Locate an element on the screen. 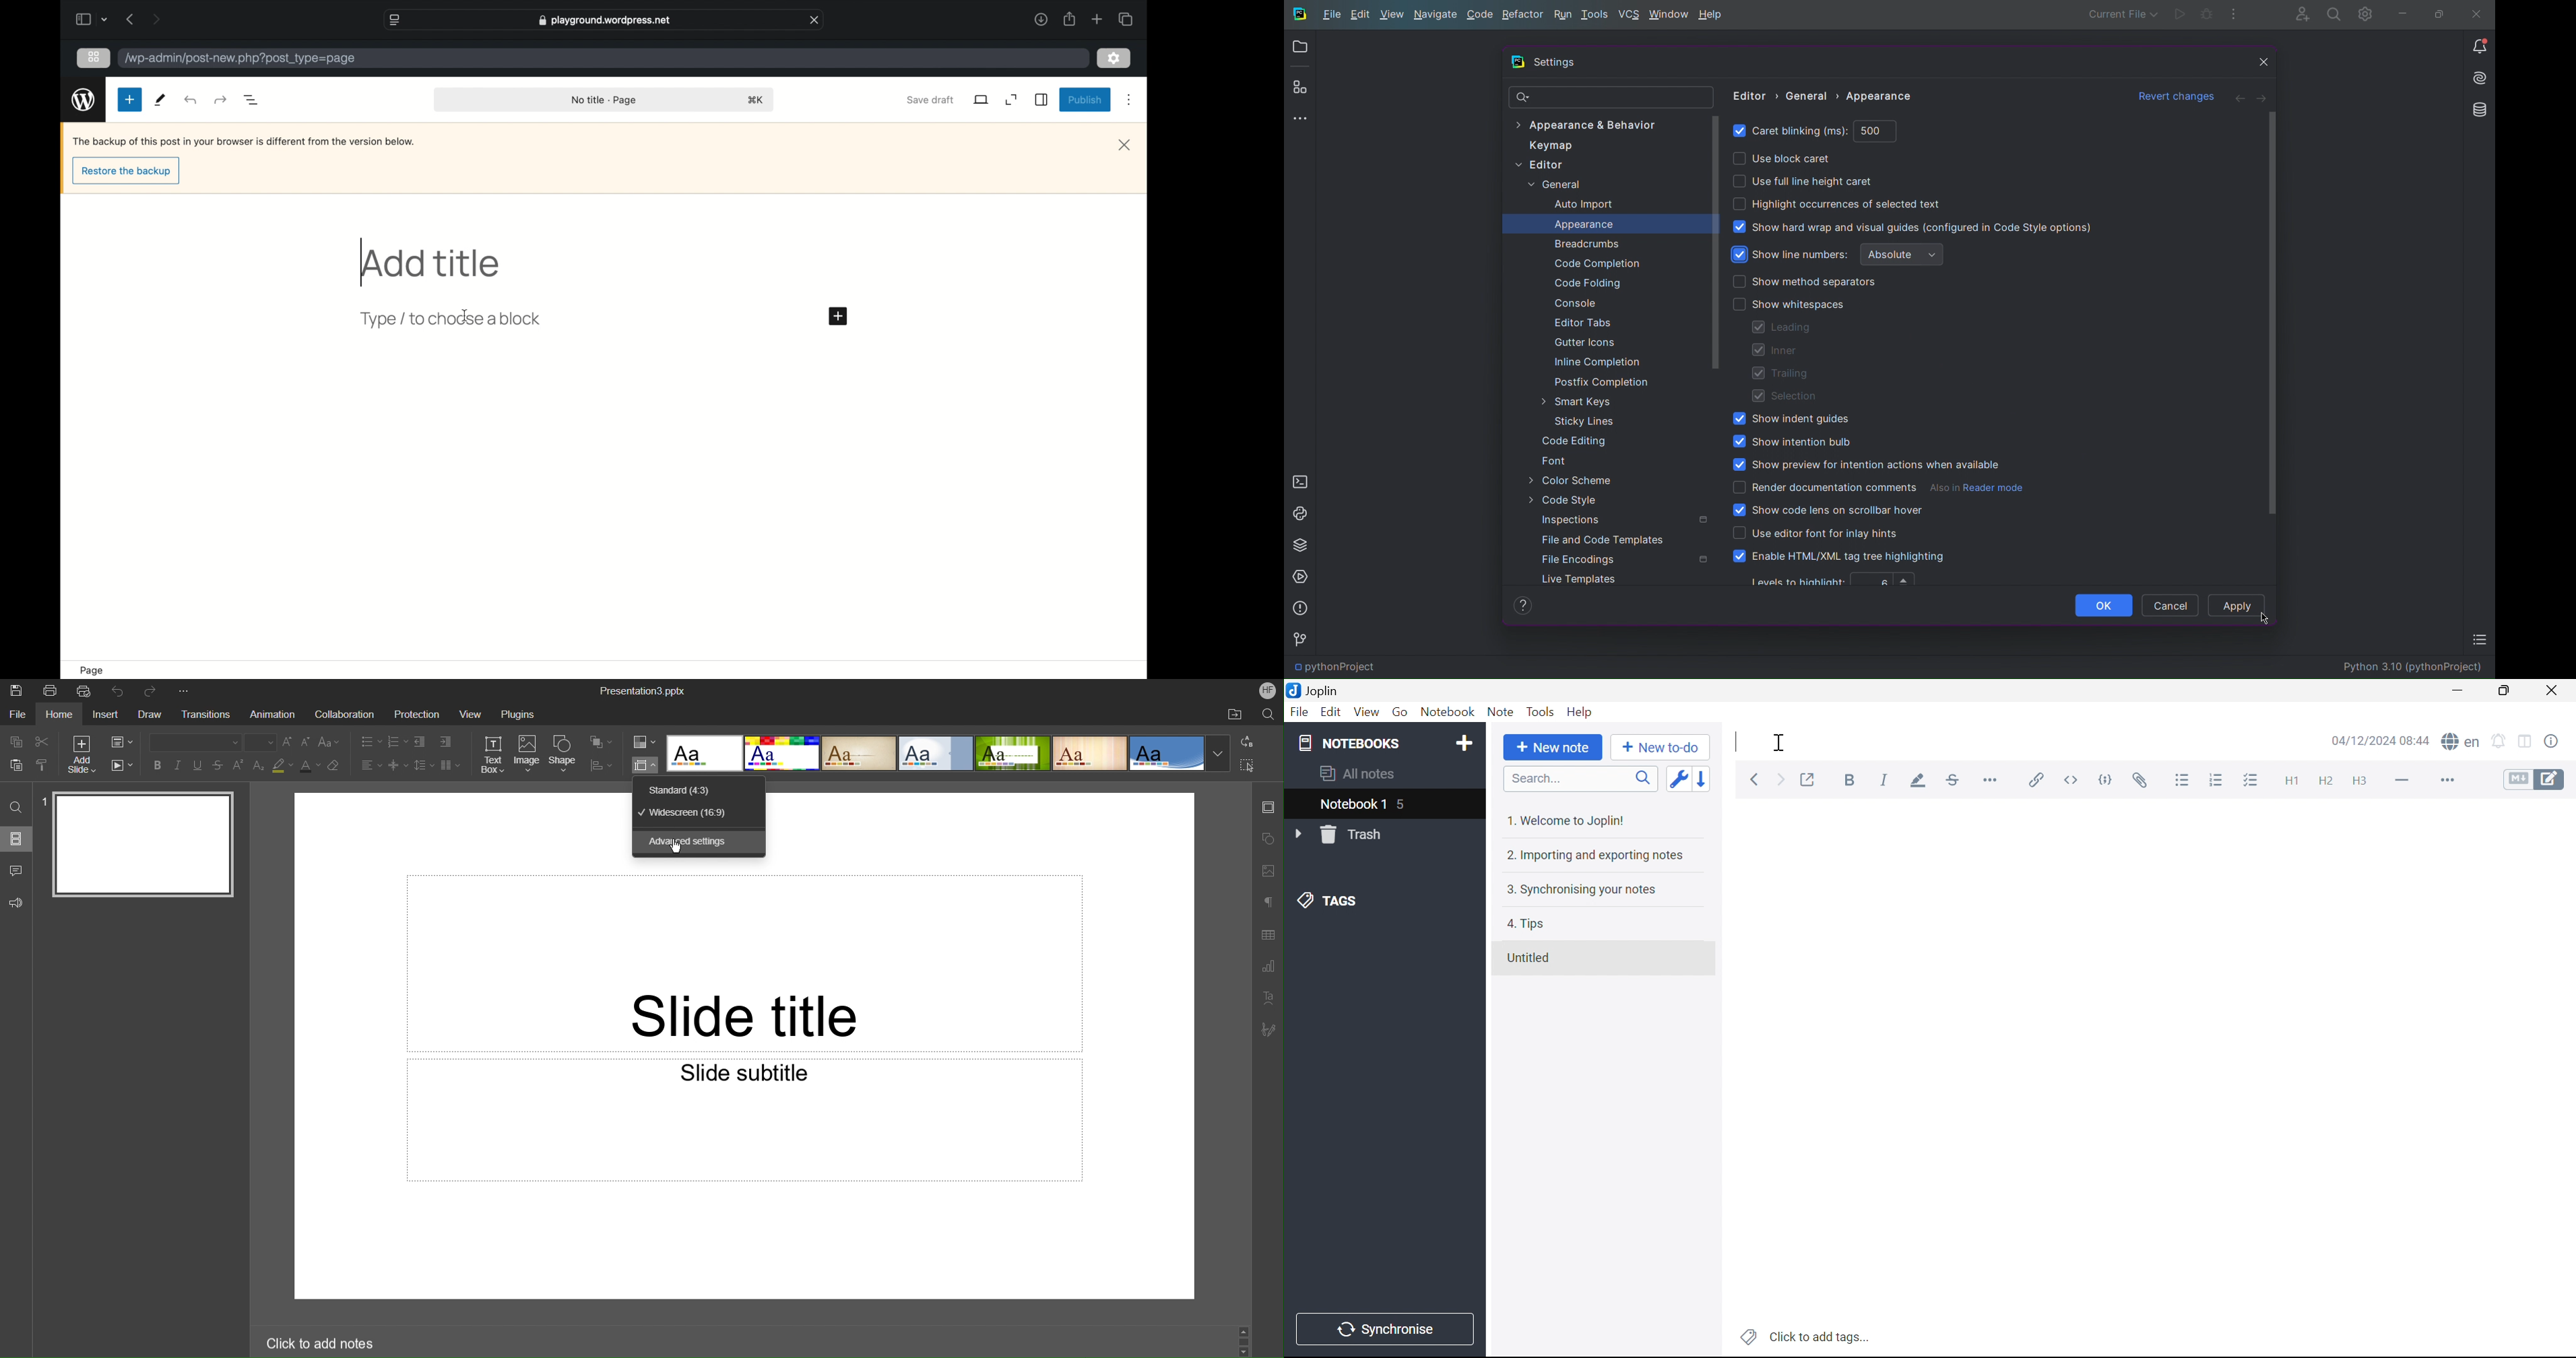 The height and width of the screenshot is (1372, 2576). Search is located at coordinates (1582, 779).